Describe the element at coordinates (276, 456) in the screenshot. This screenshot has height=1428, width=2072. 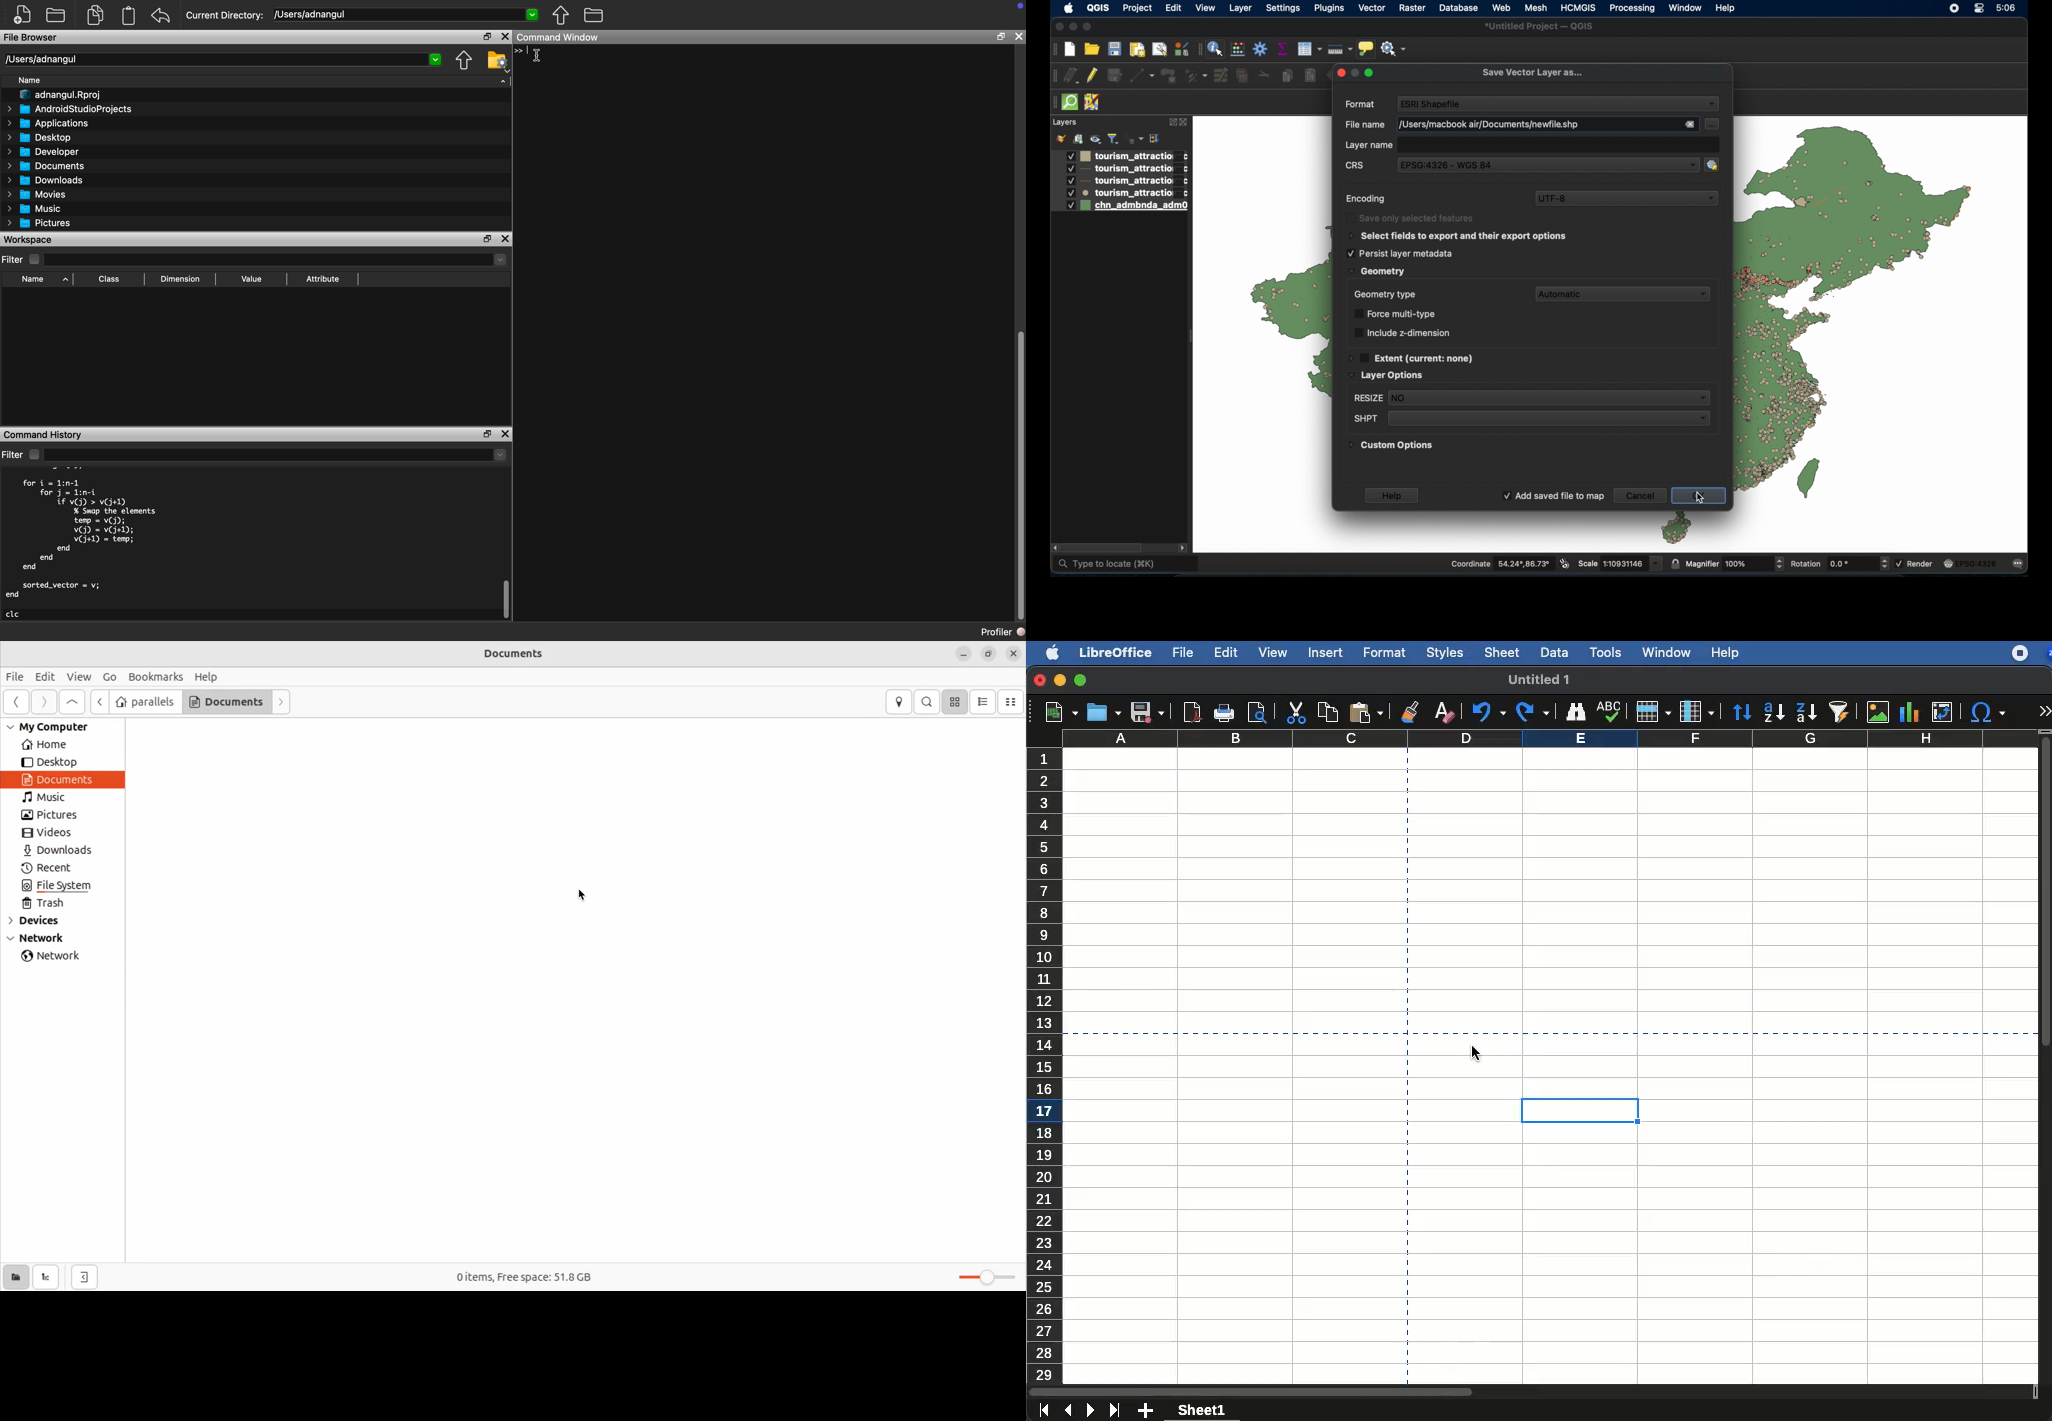
I see `Dropdown` at that location.